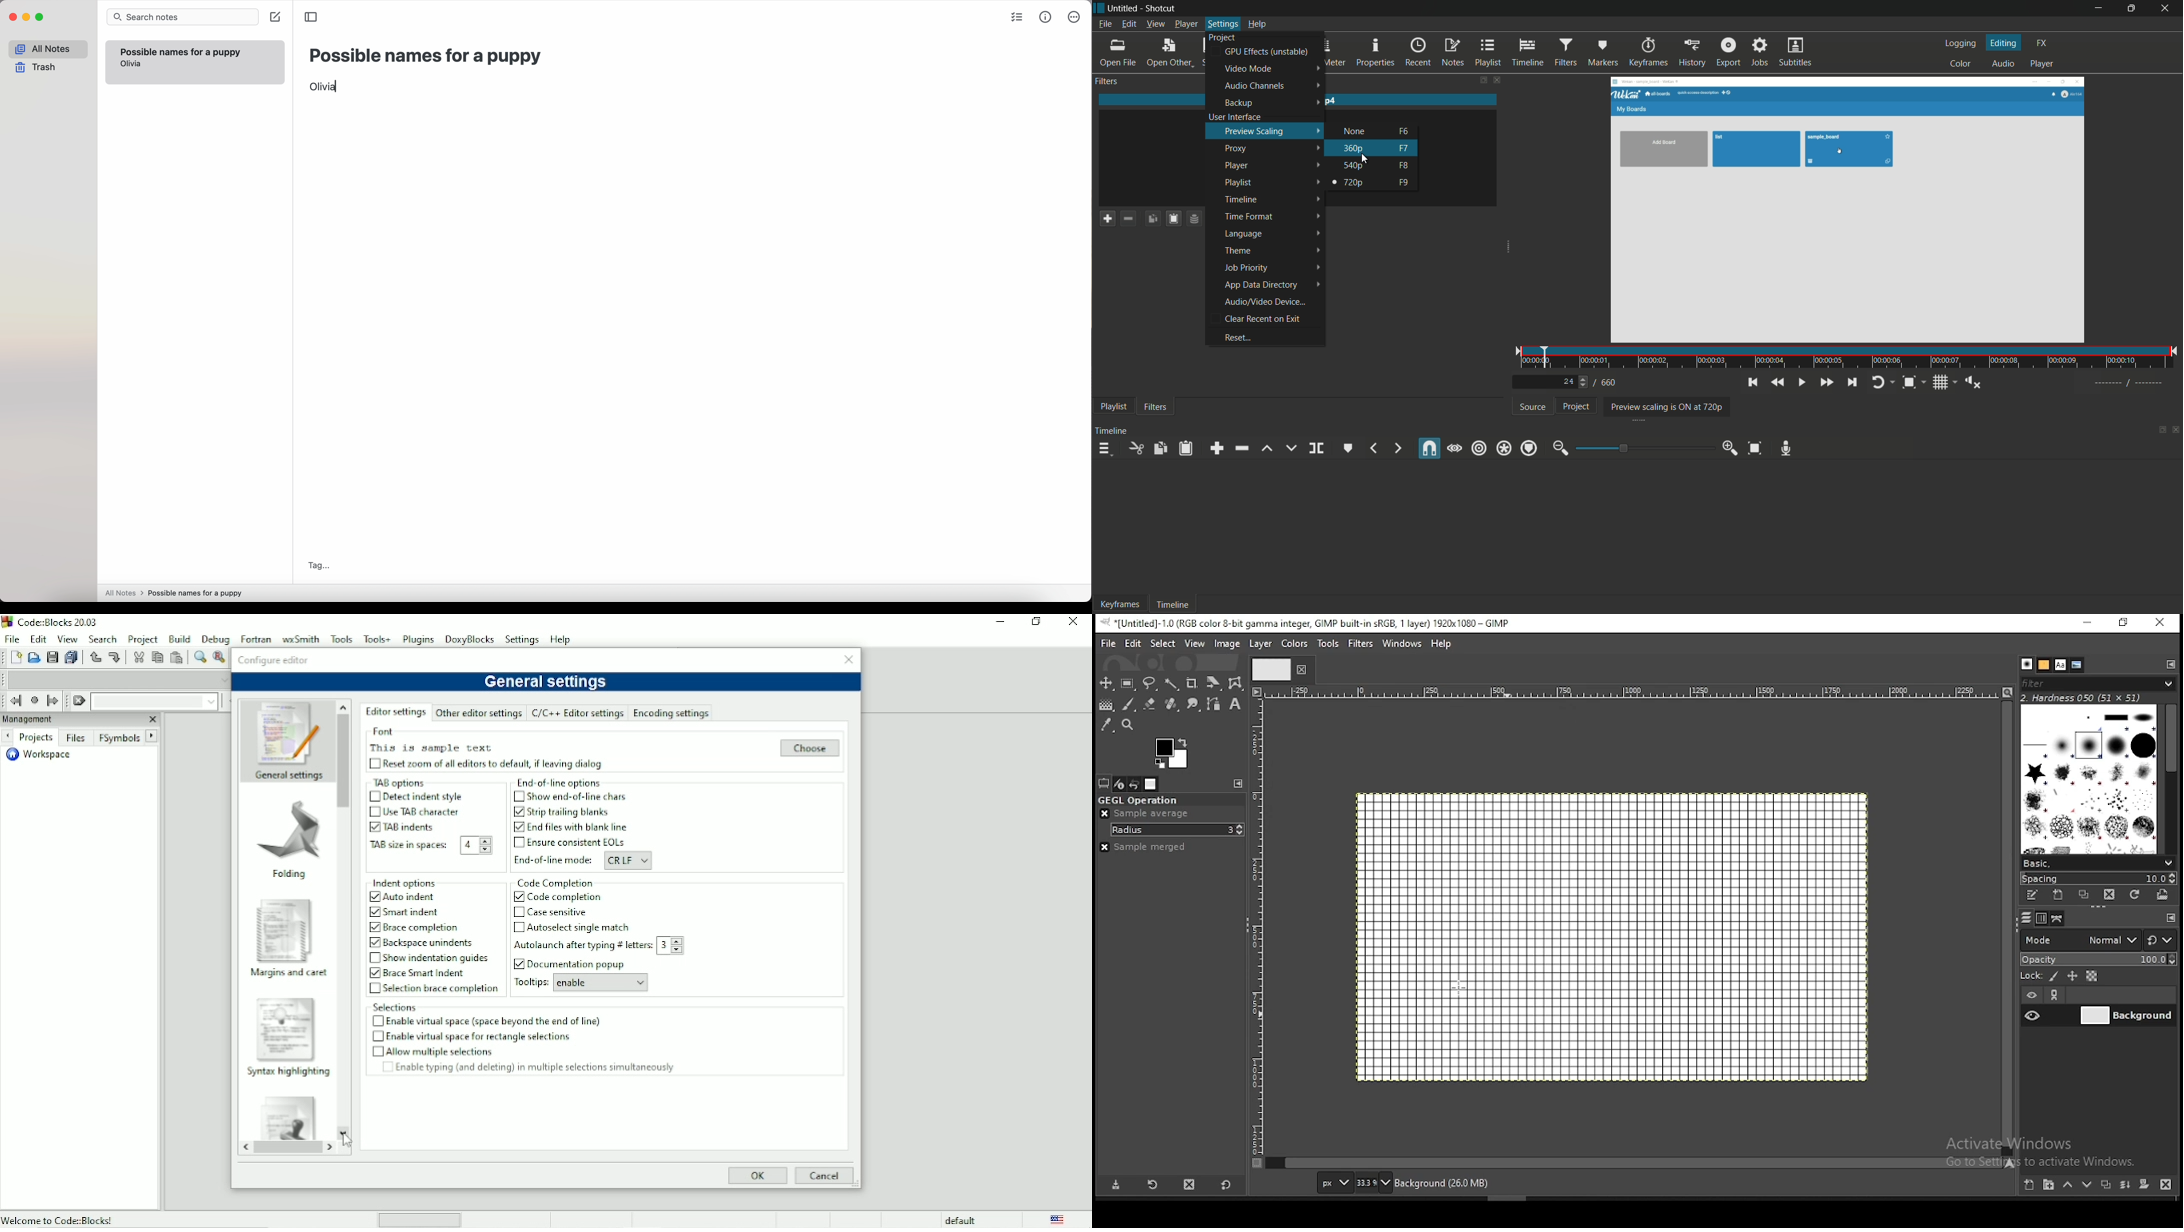 This screenshot has width=2184, height=1232. What do you see at coordinates (1238, 148) in the screenshot?
I see `proxy` at bounding box center [1238, 148].